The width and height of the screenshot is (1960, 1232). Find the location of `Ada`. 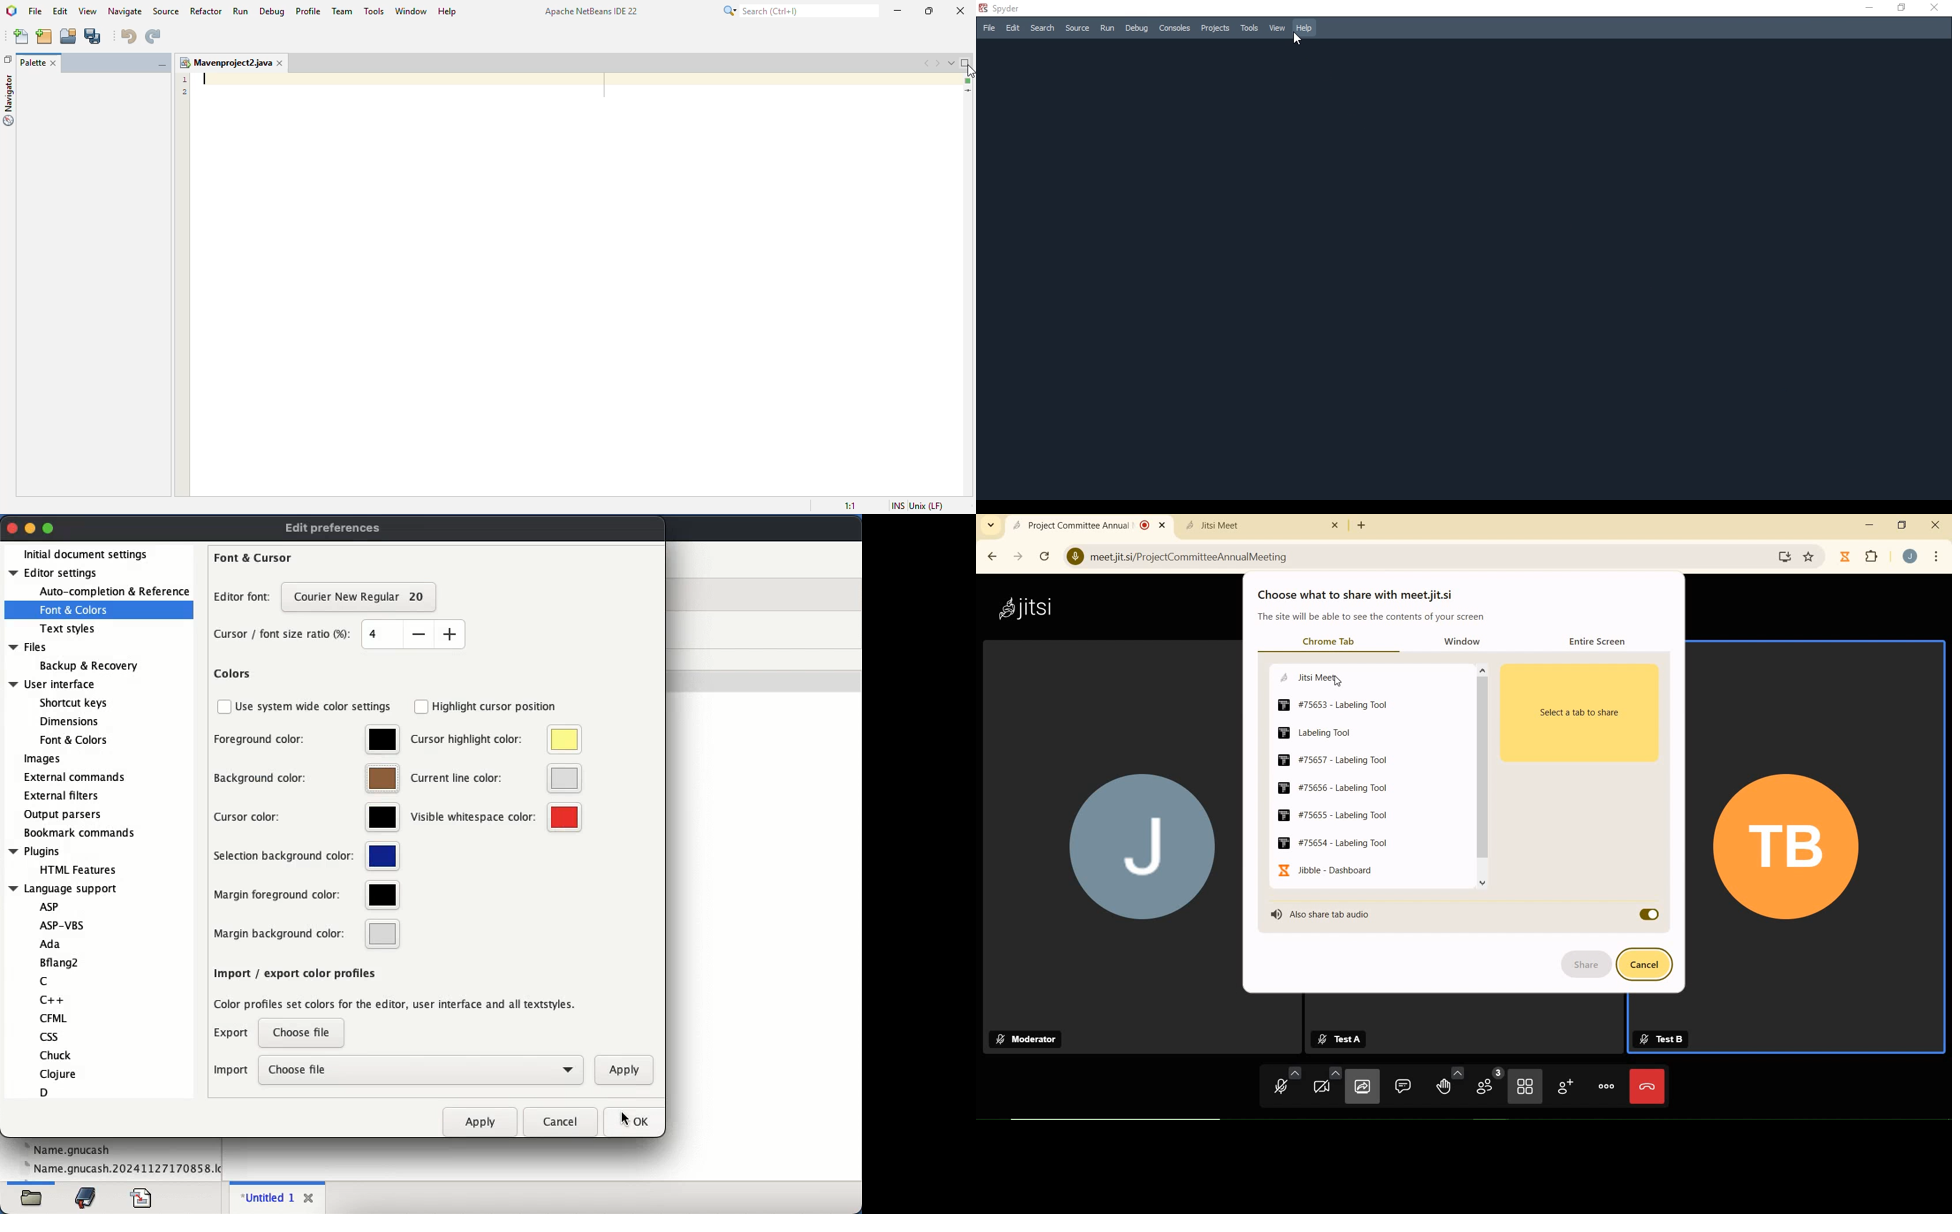

Ada is located at coordinates (50, 944).